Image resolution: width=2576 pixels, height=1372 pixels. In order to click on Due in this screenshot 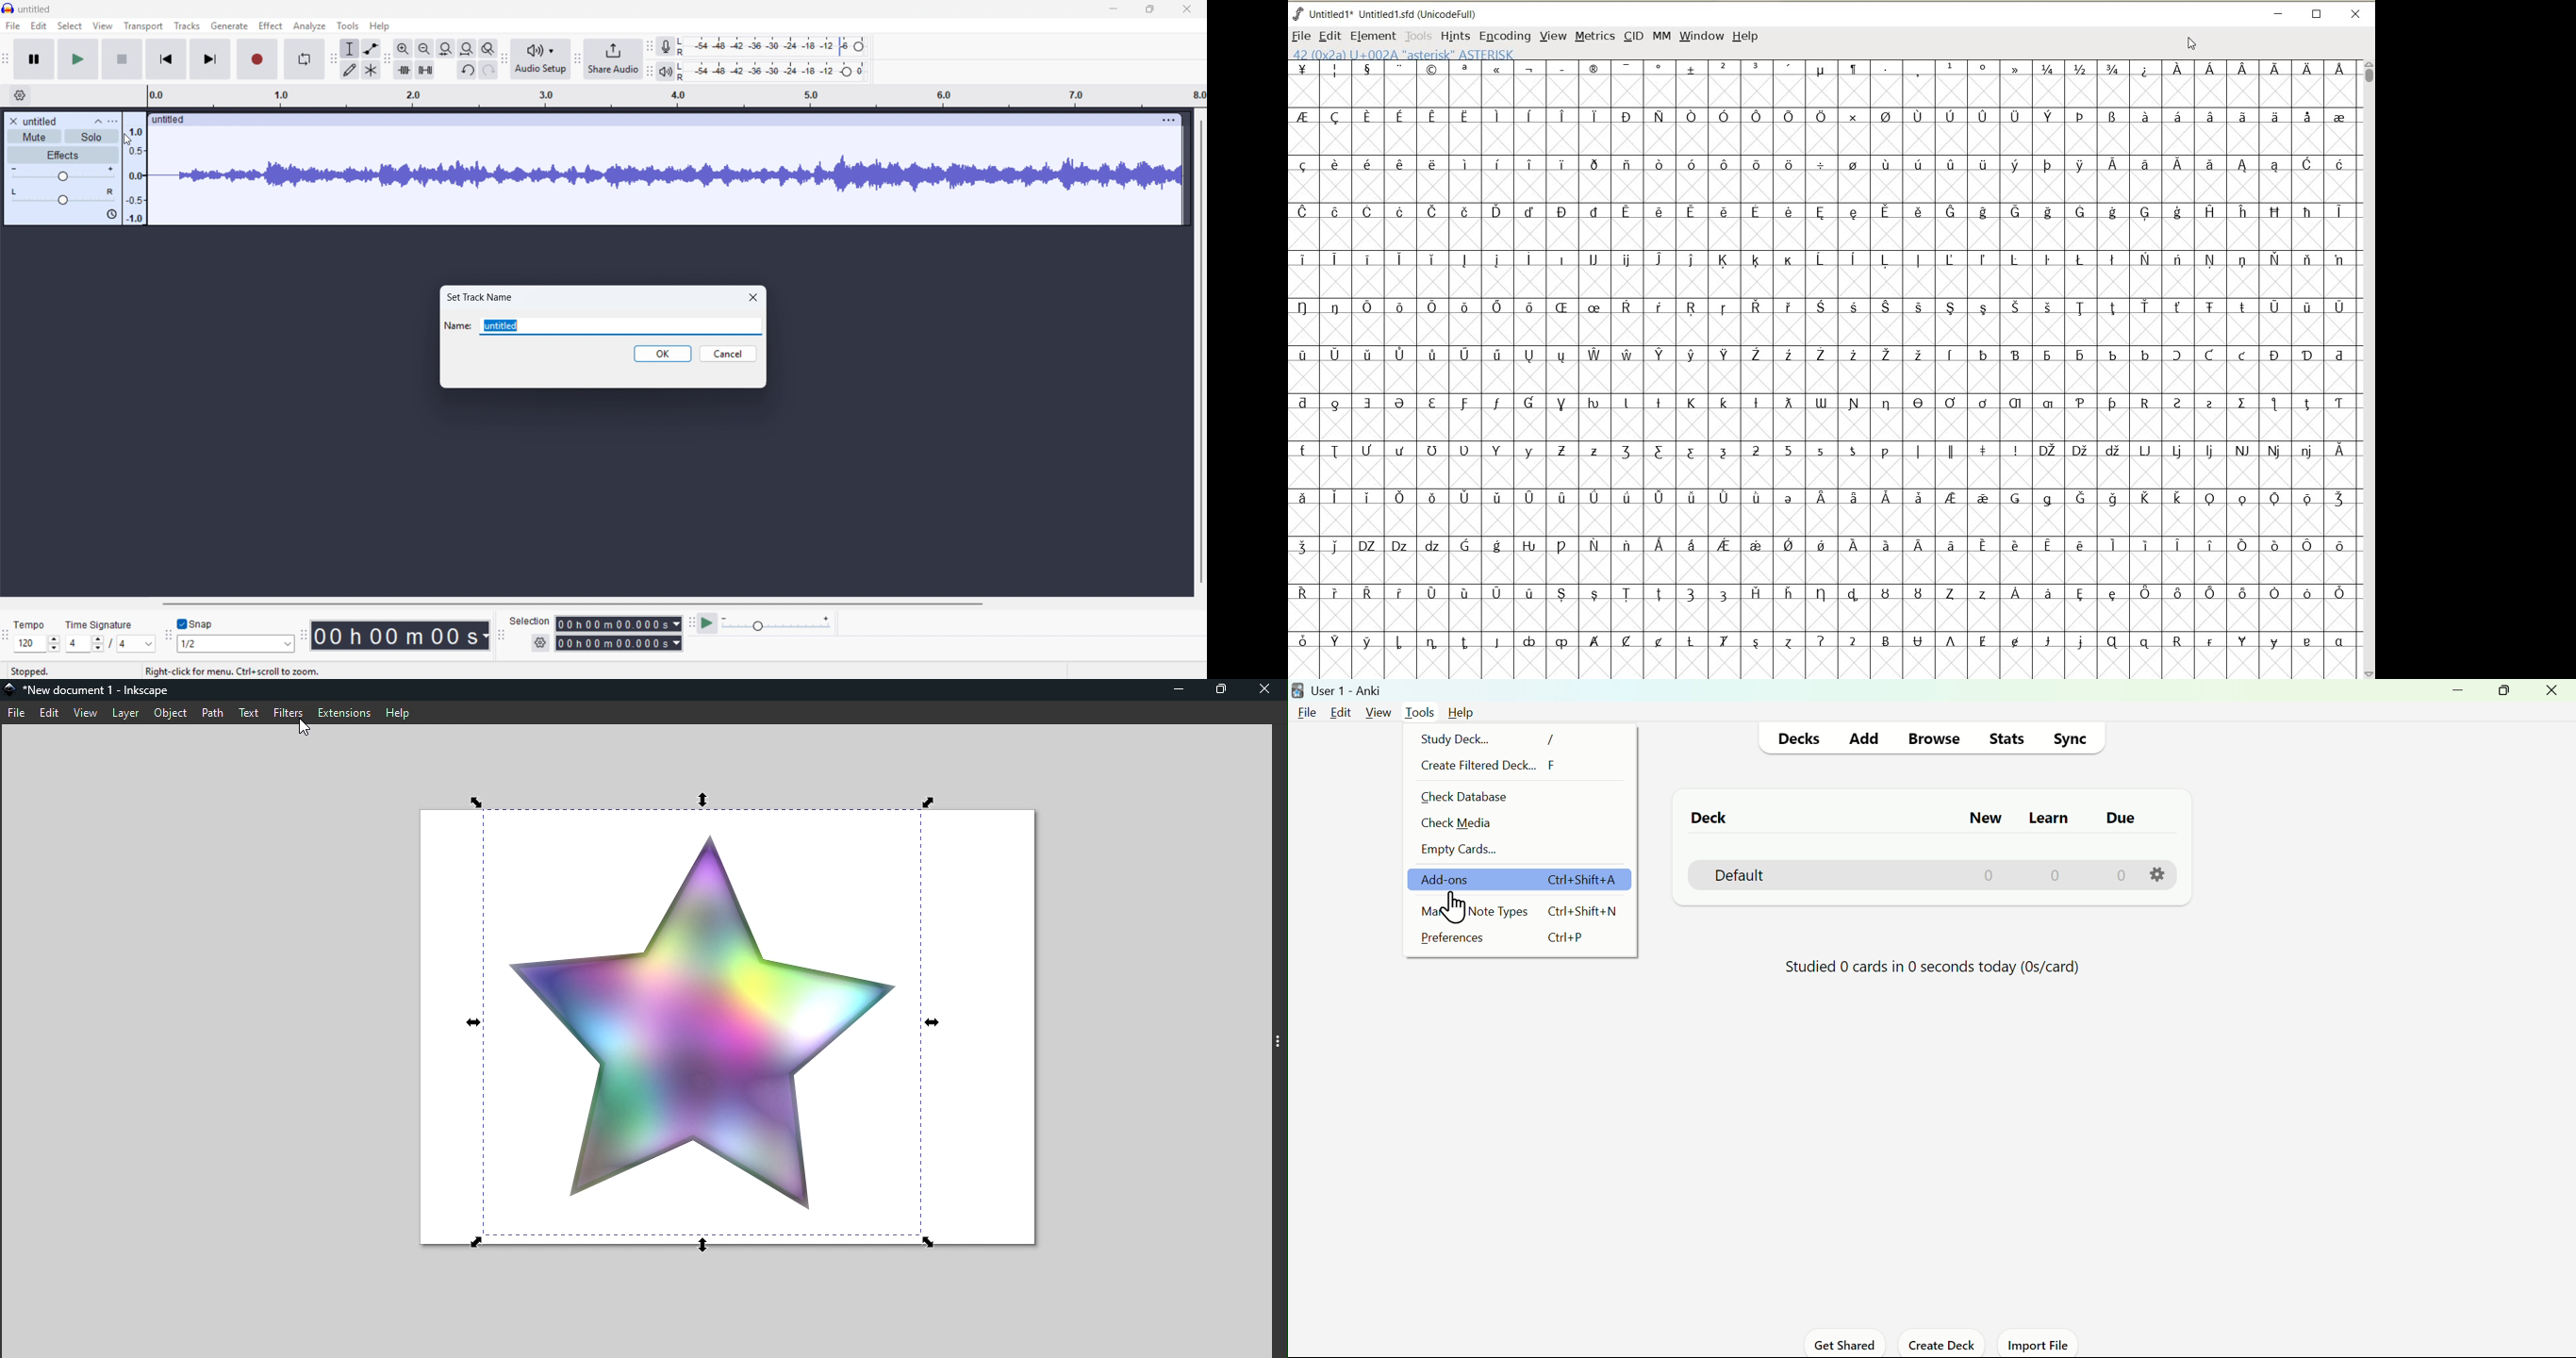, I will do `click(2121, 820)`.